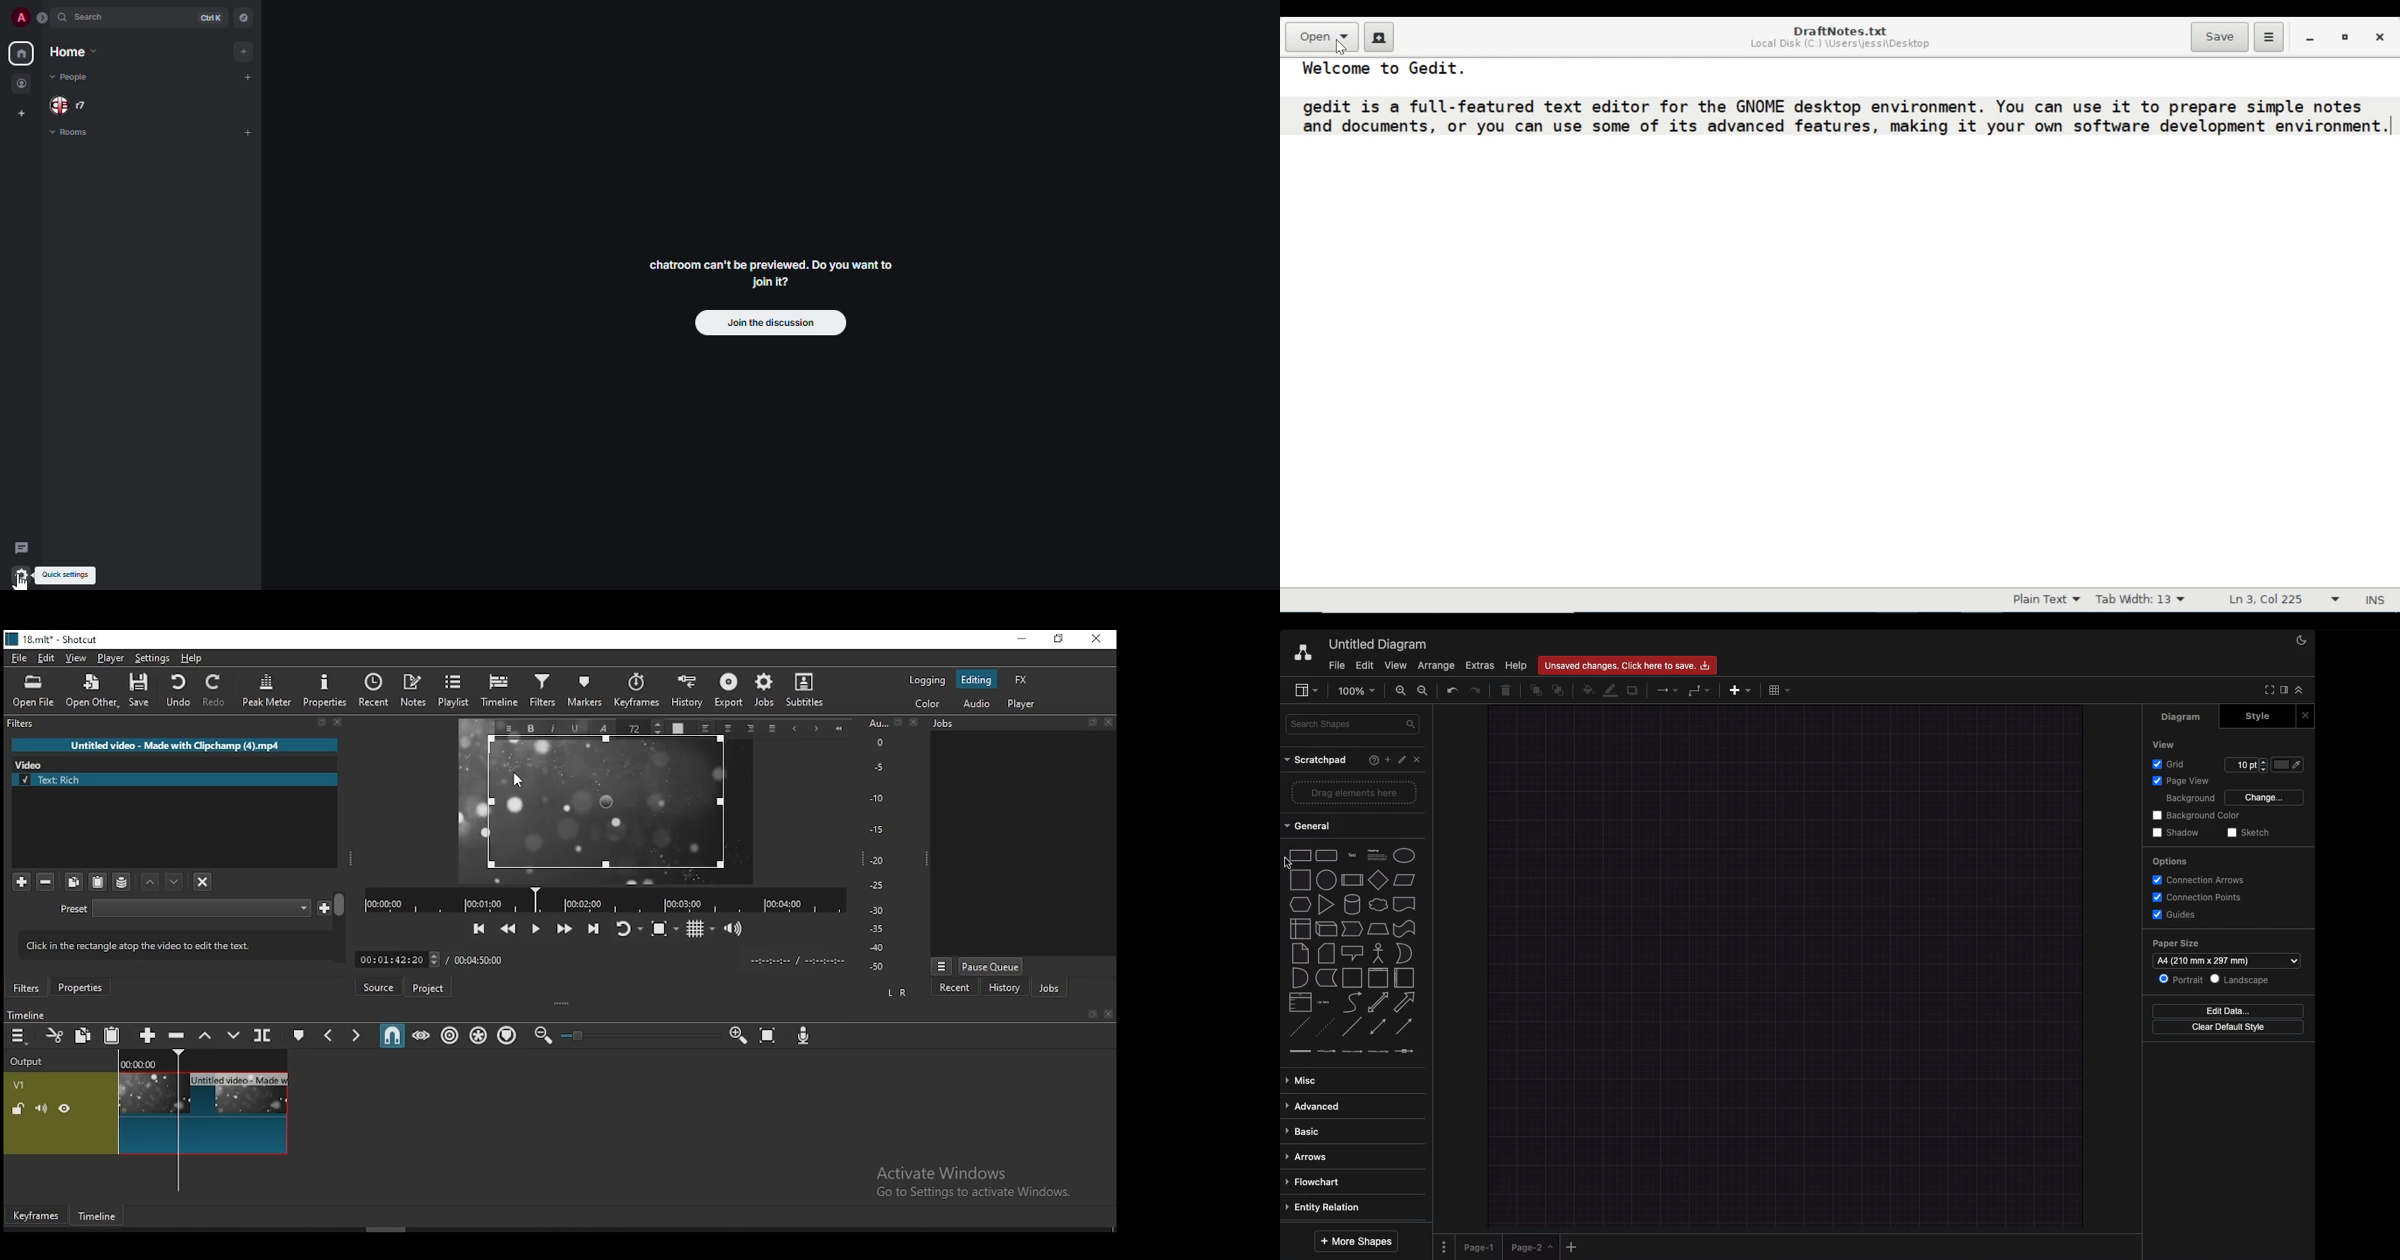 This screenshot has width=2408, height=1260. Describe the element at coordinates (1477, 689) in the screenshot. I see `Redo` at that location.